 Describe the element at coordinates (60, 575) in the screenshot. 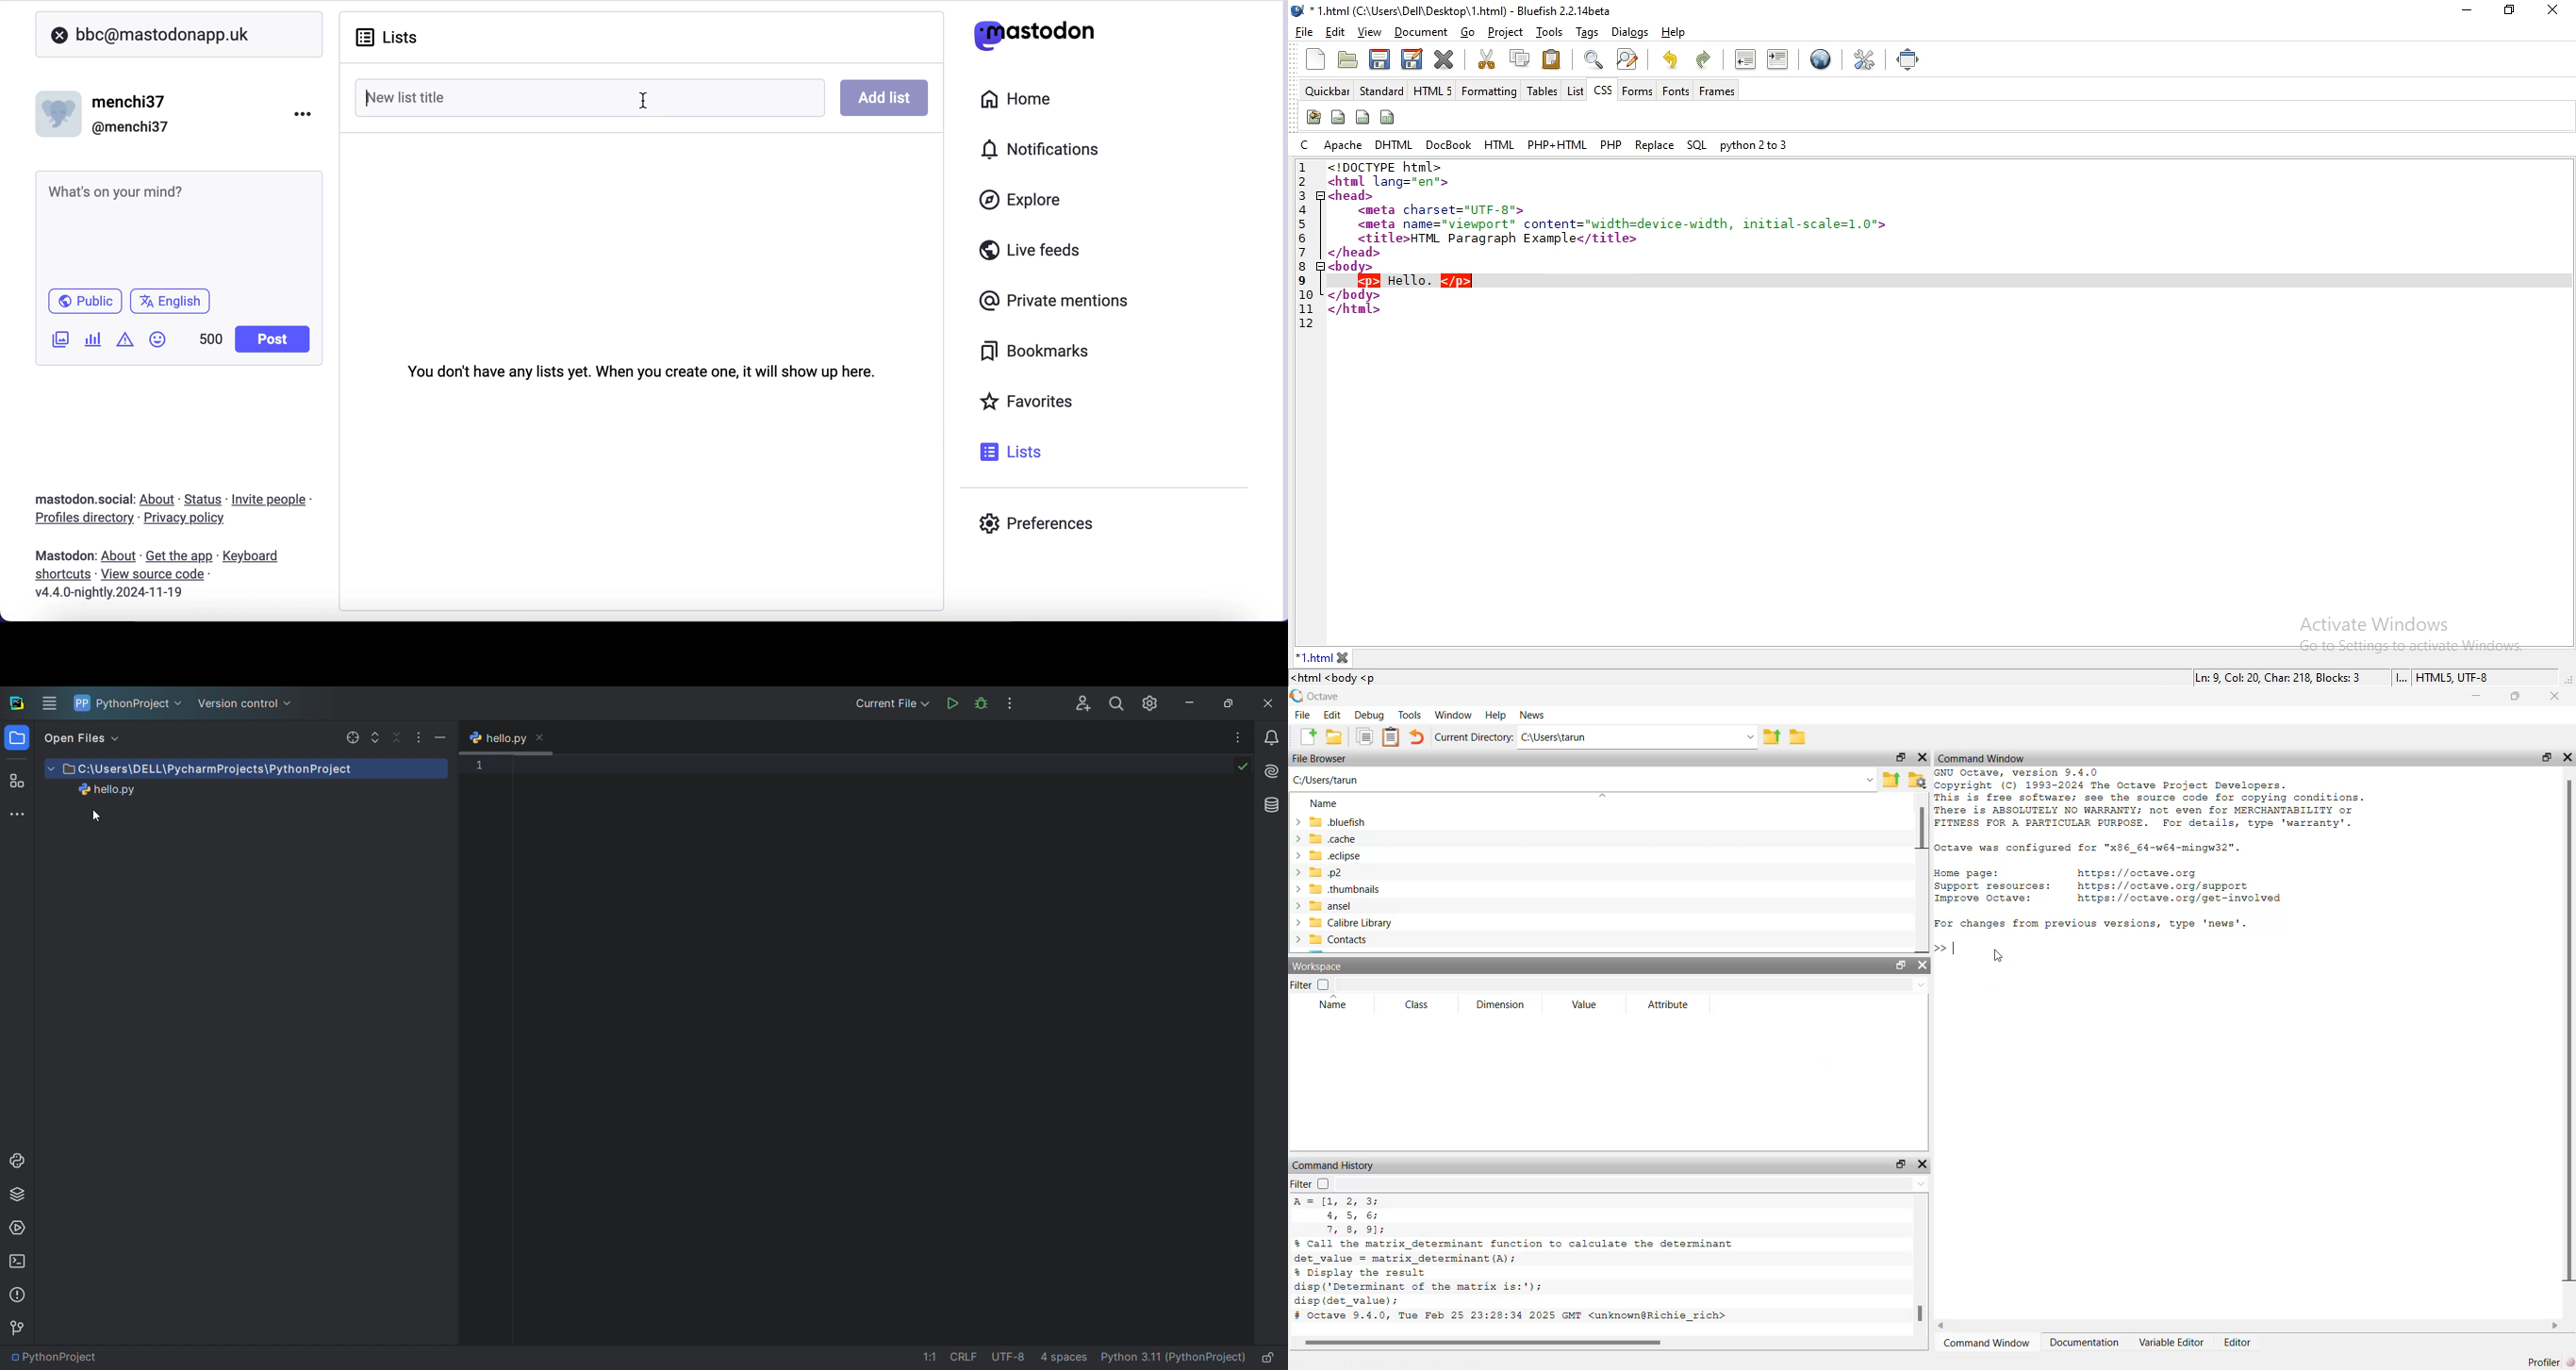

I see `shortcuts` at that location.